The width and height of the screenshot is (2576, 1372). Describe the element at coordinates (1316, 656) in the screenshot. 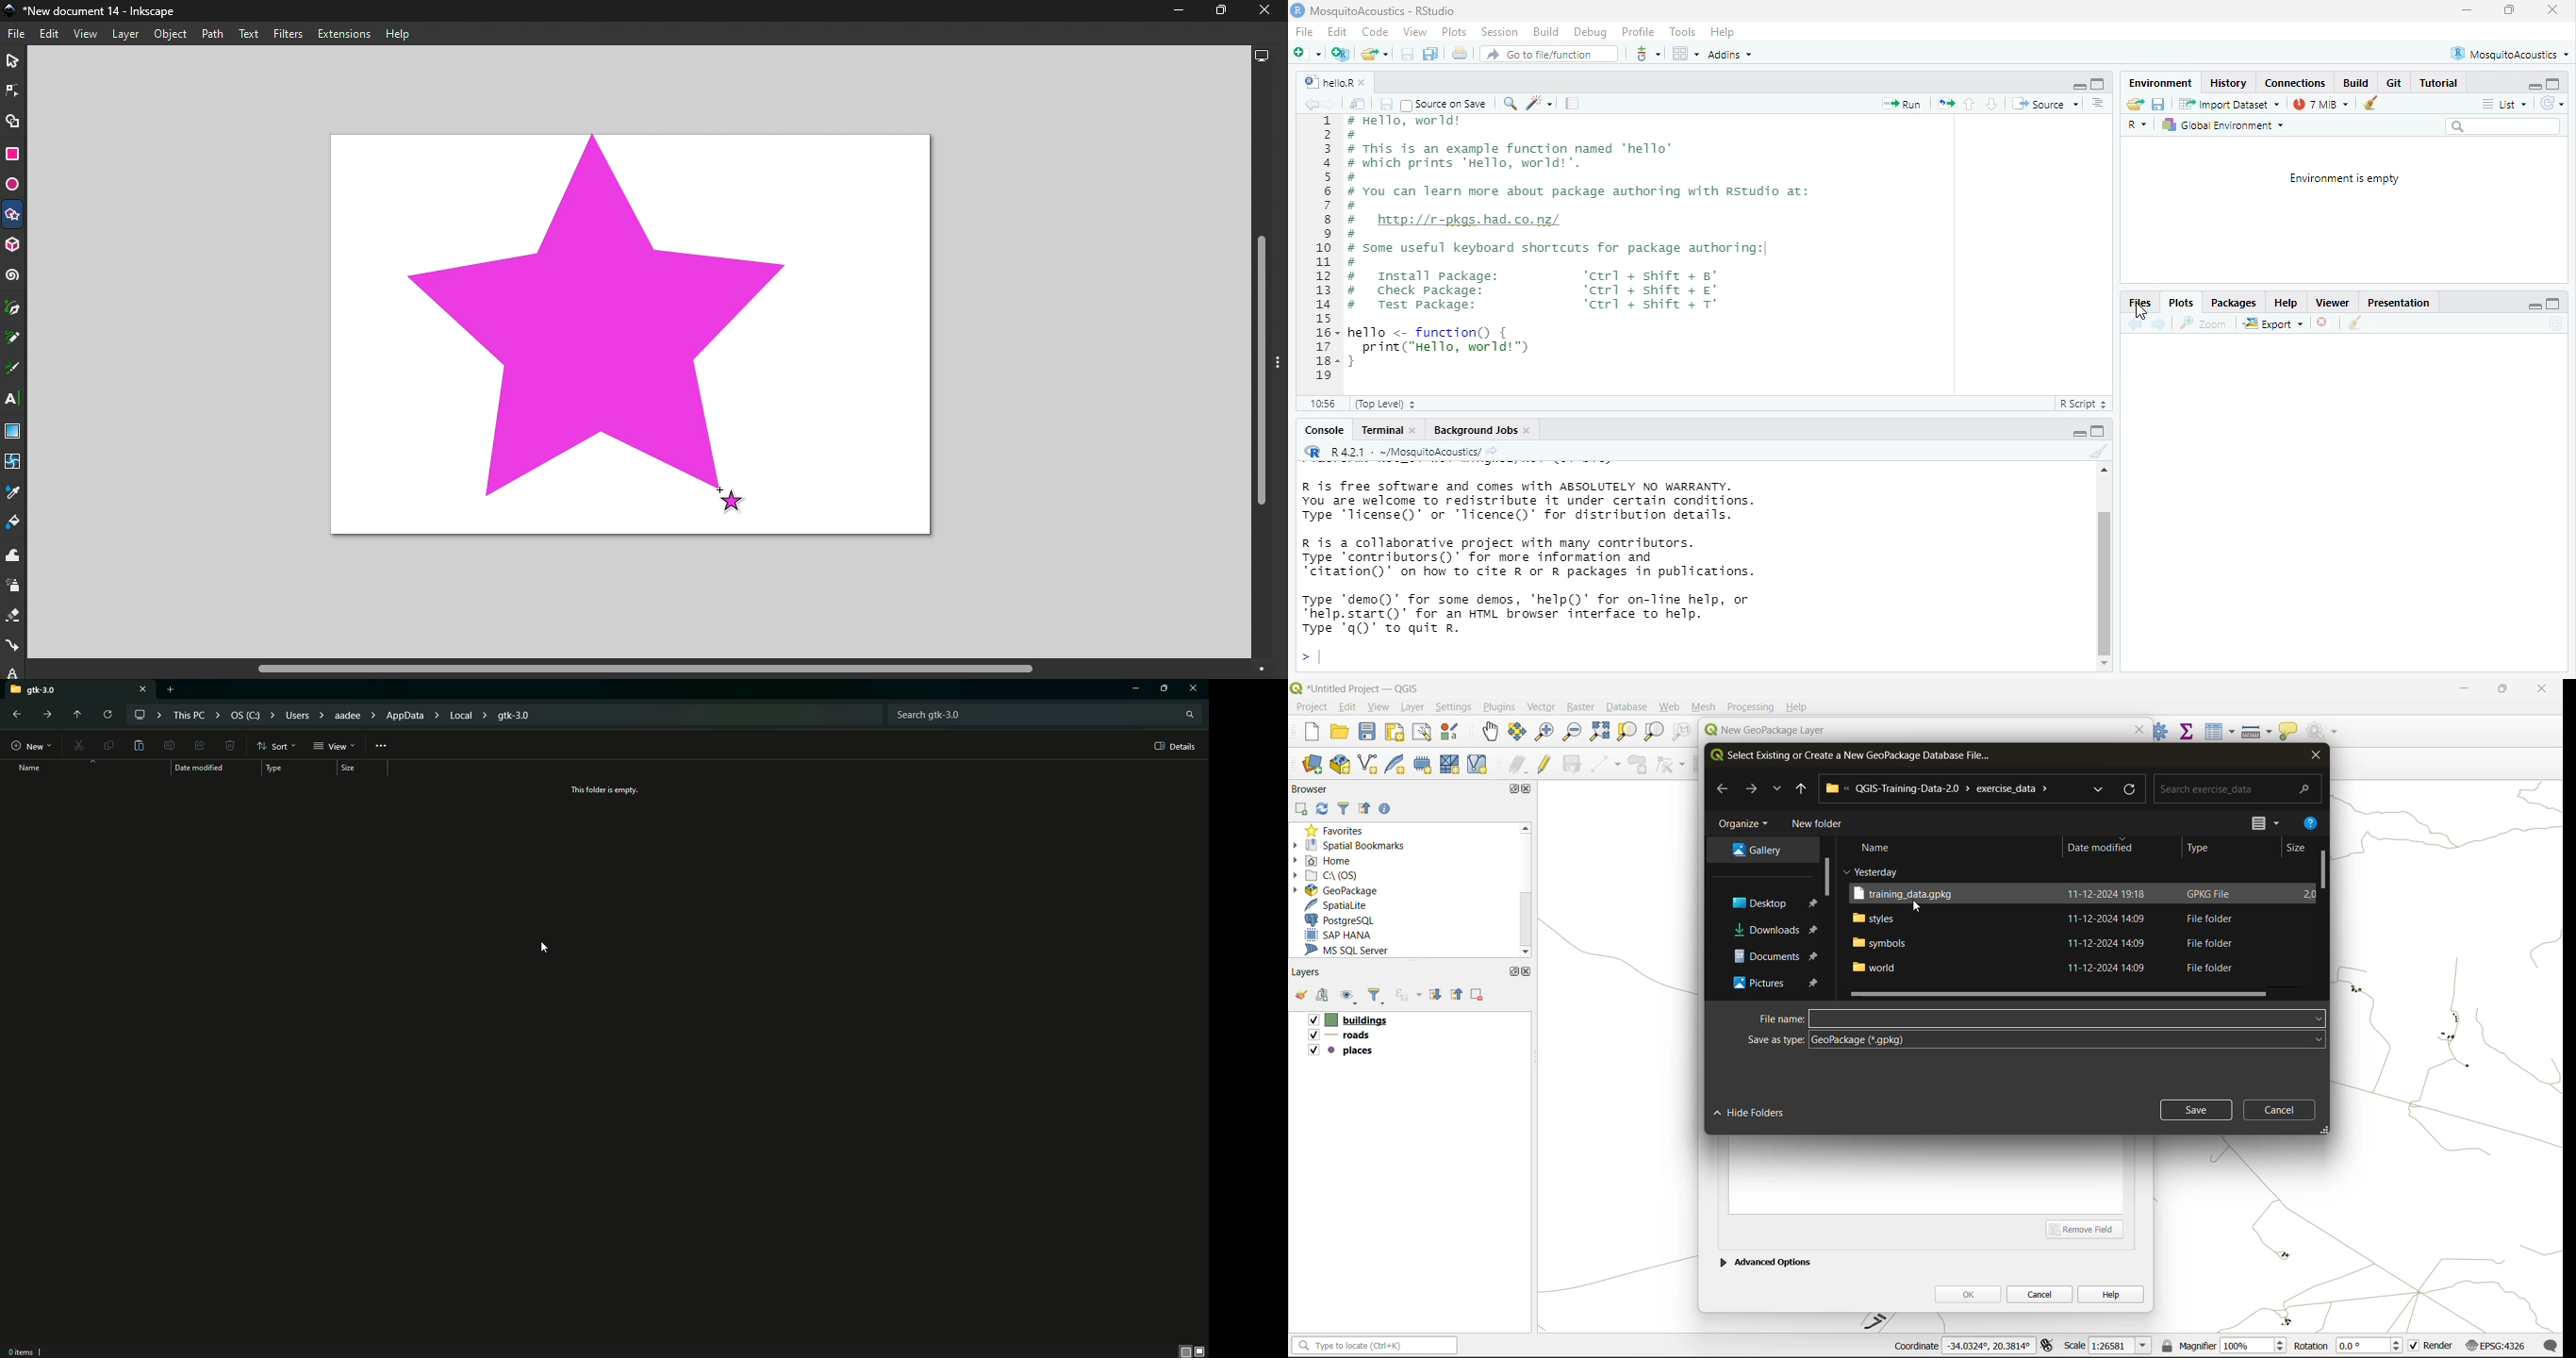

I see `typing cursor` at that location.